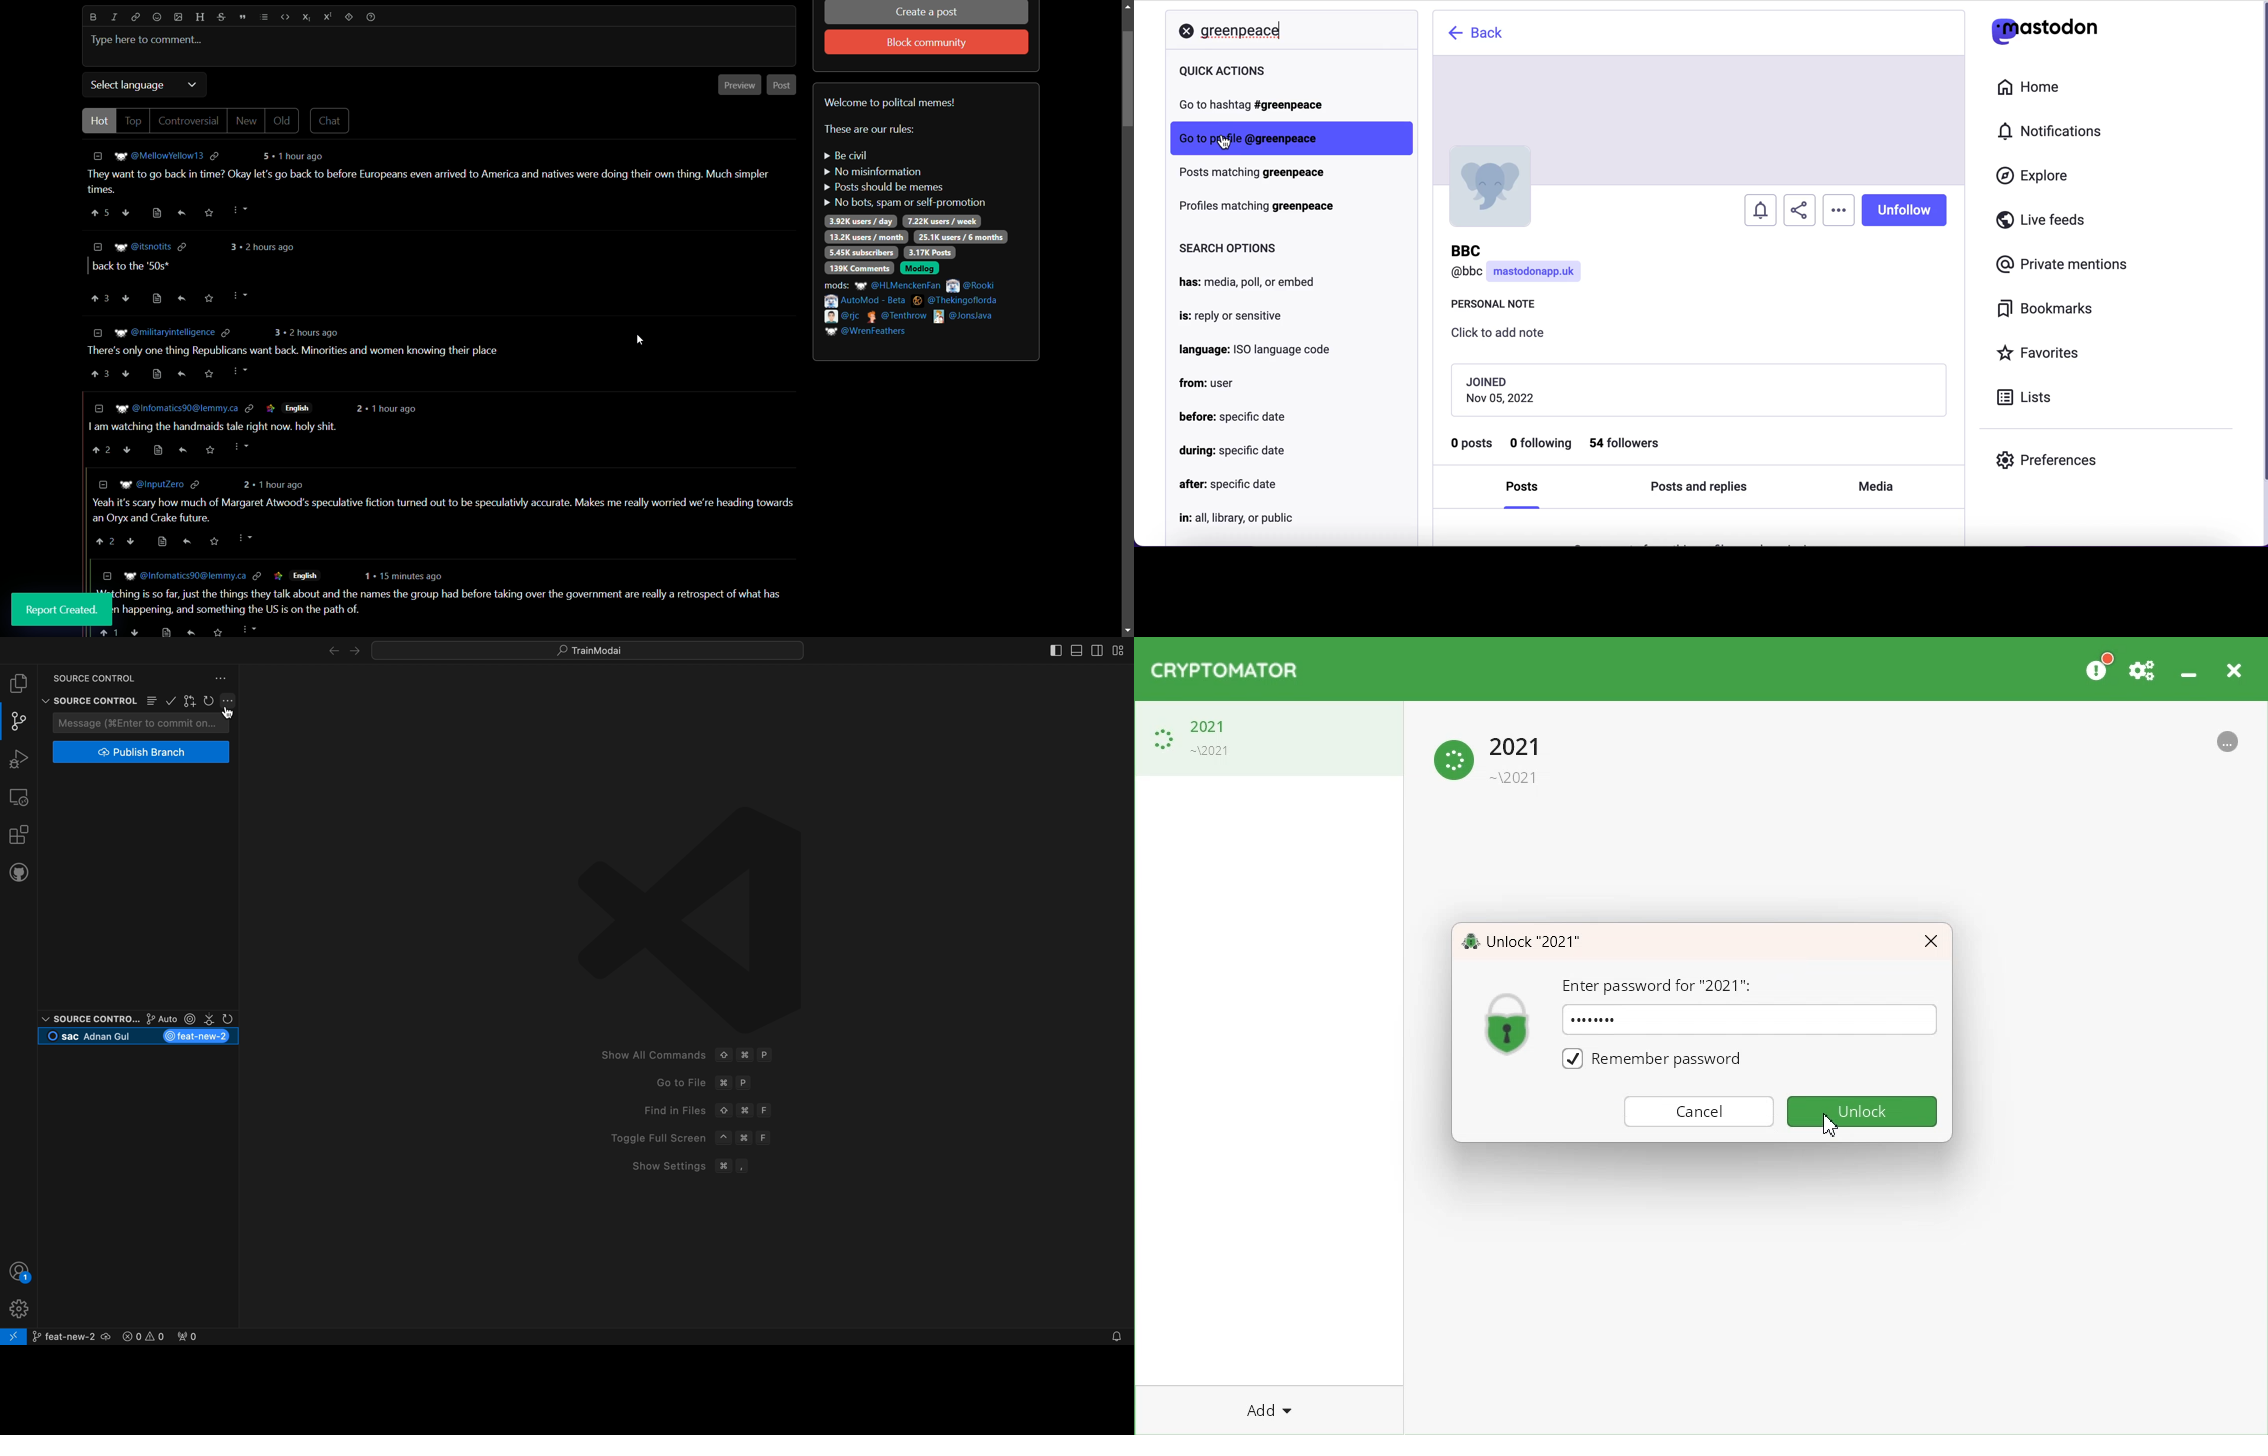 The image size is (2268, 1456). What do you see at coordinates (1518, 265) in the screenshot?
I see `user name` at bounding box center [1518, 265].